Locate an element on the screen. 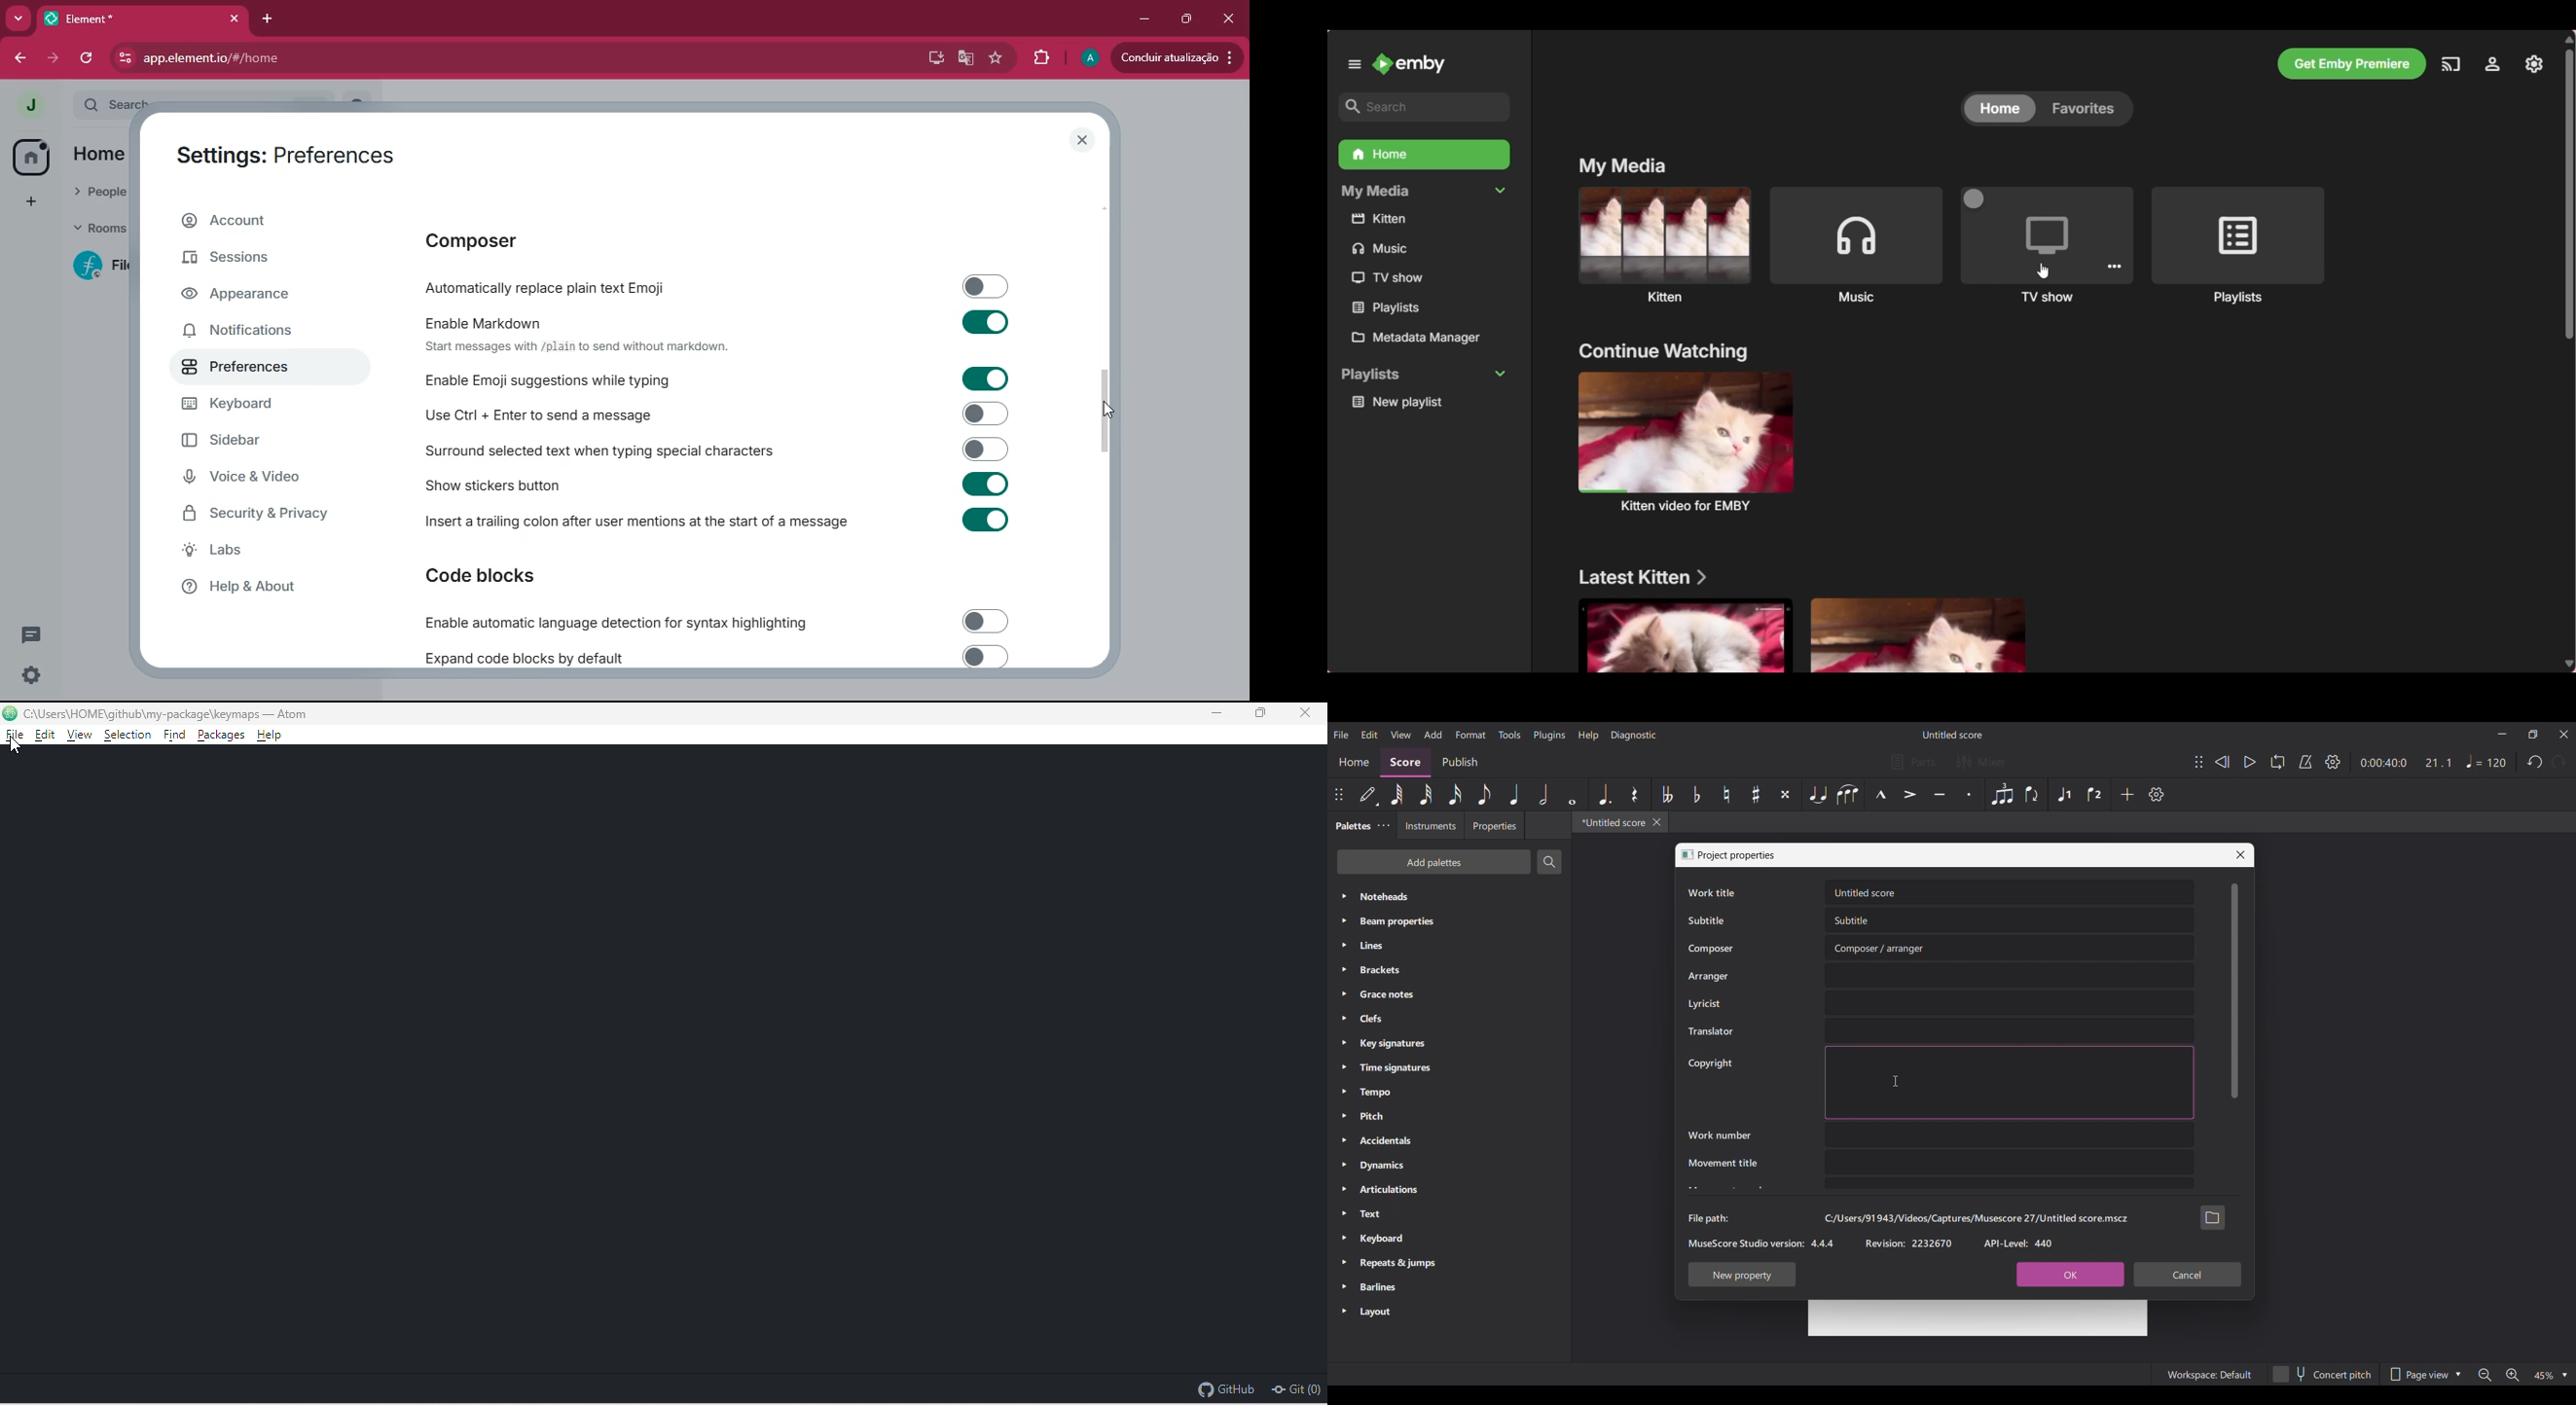  Publish section is located at coordinates (1459, 763).